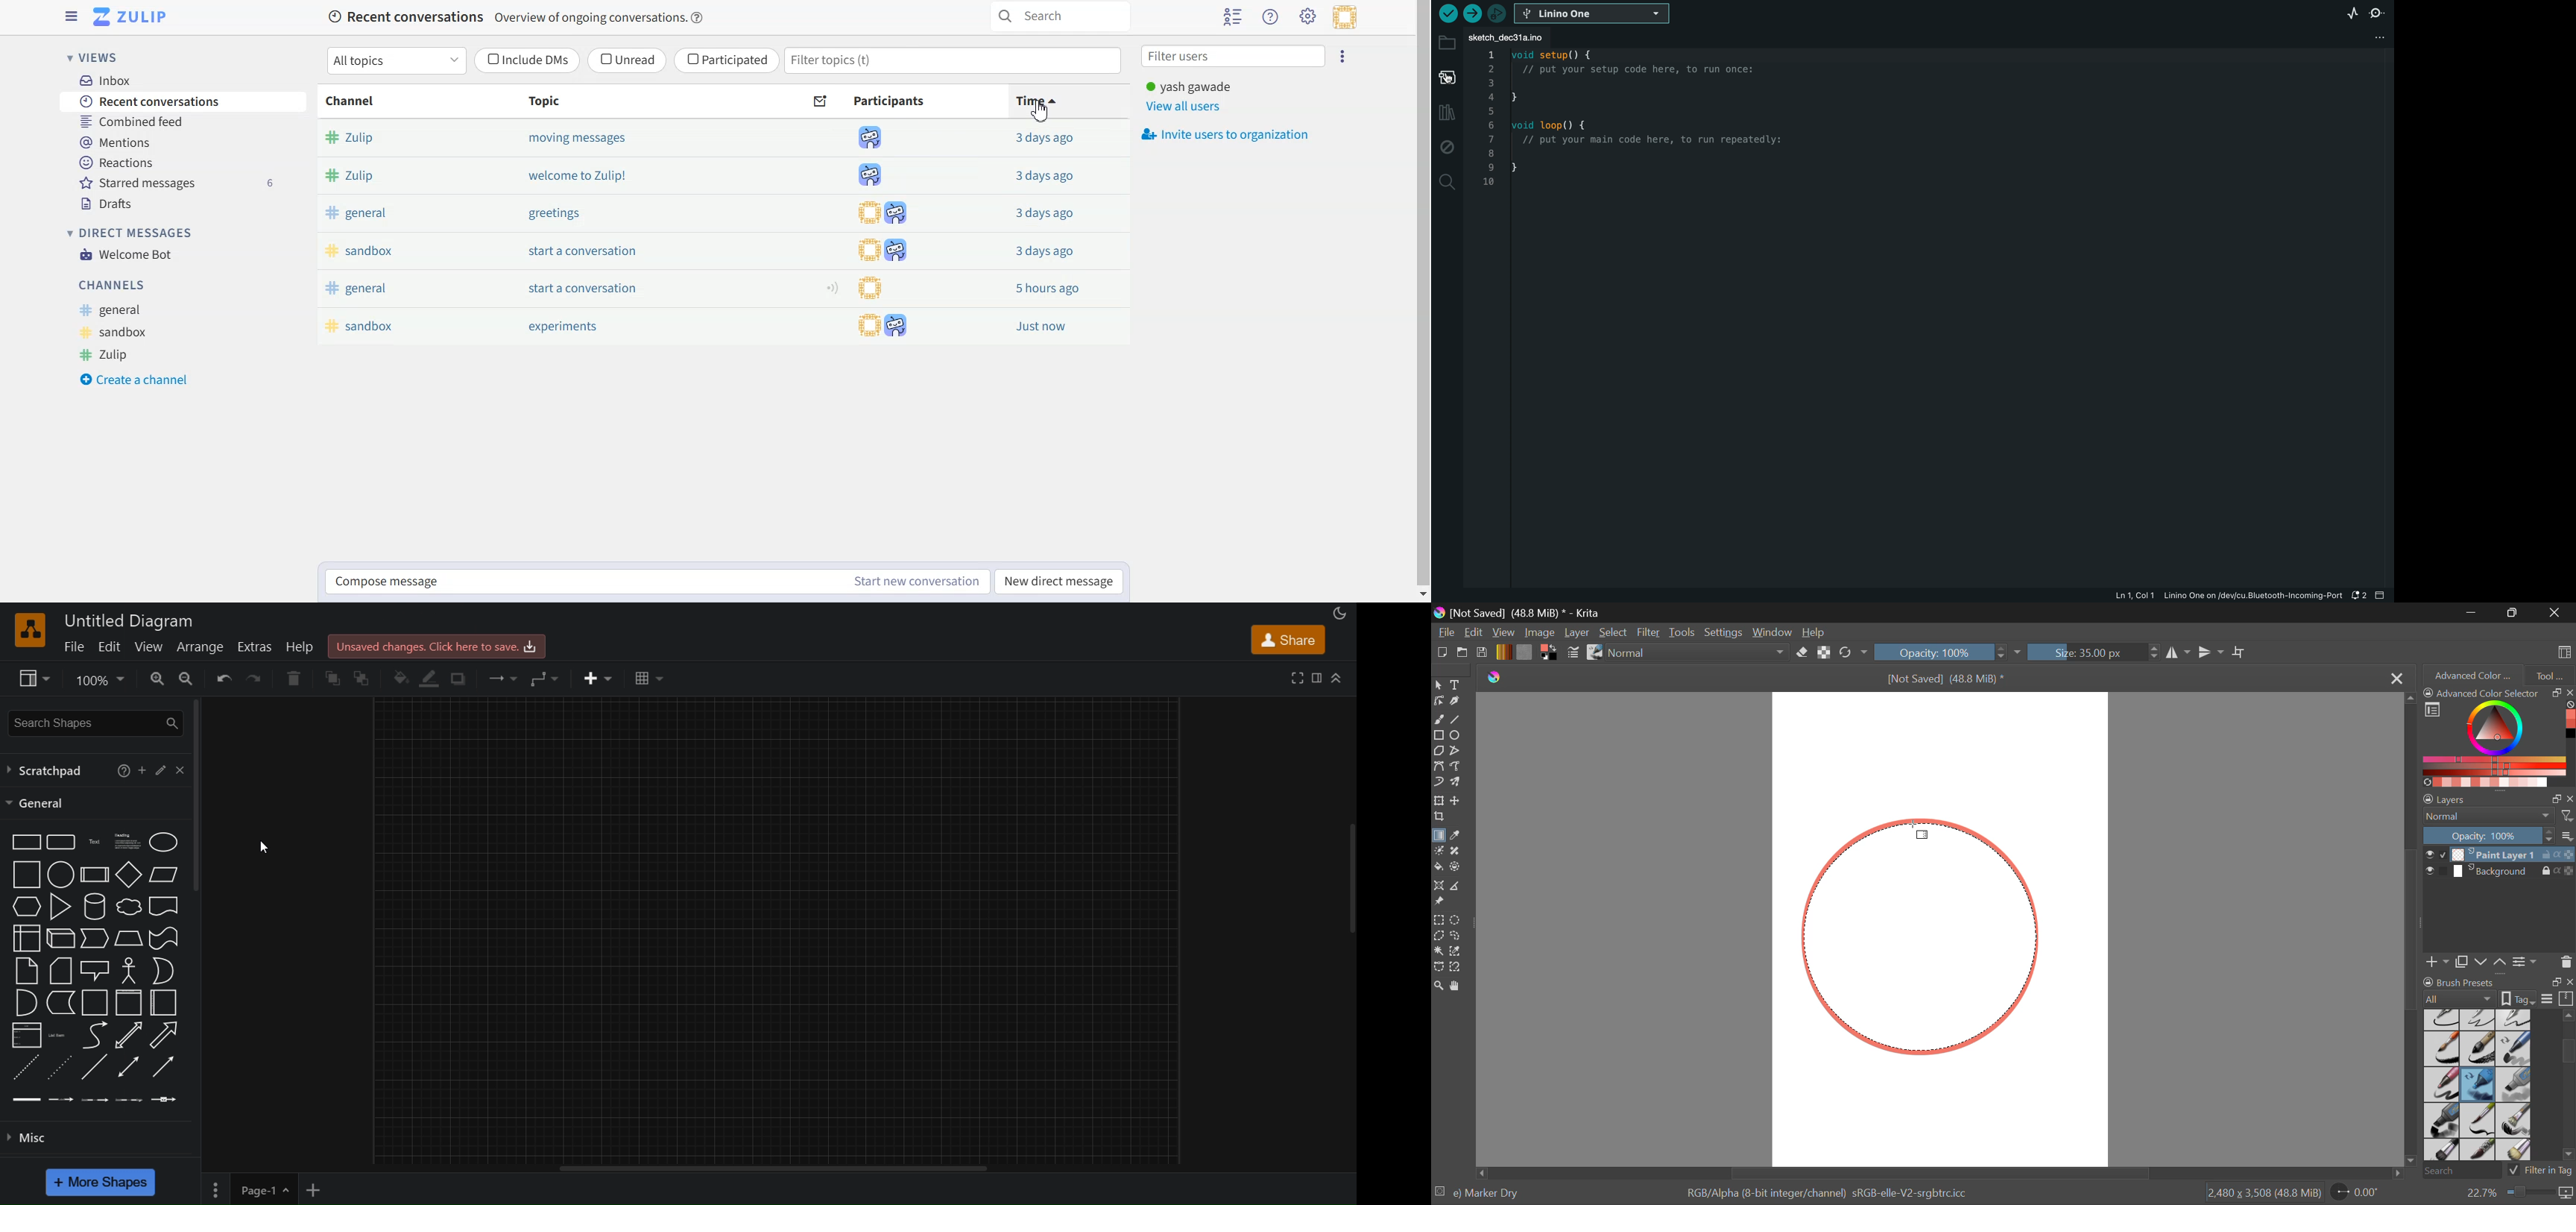 The height and width of the screenshot is (1232, 2576). I want to click on Background Layer, so click(2498, 873).